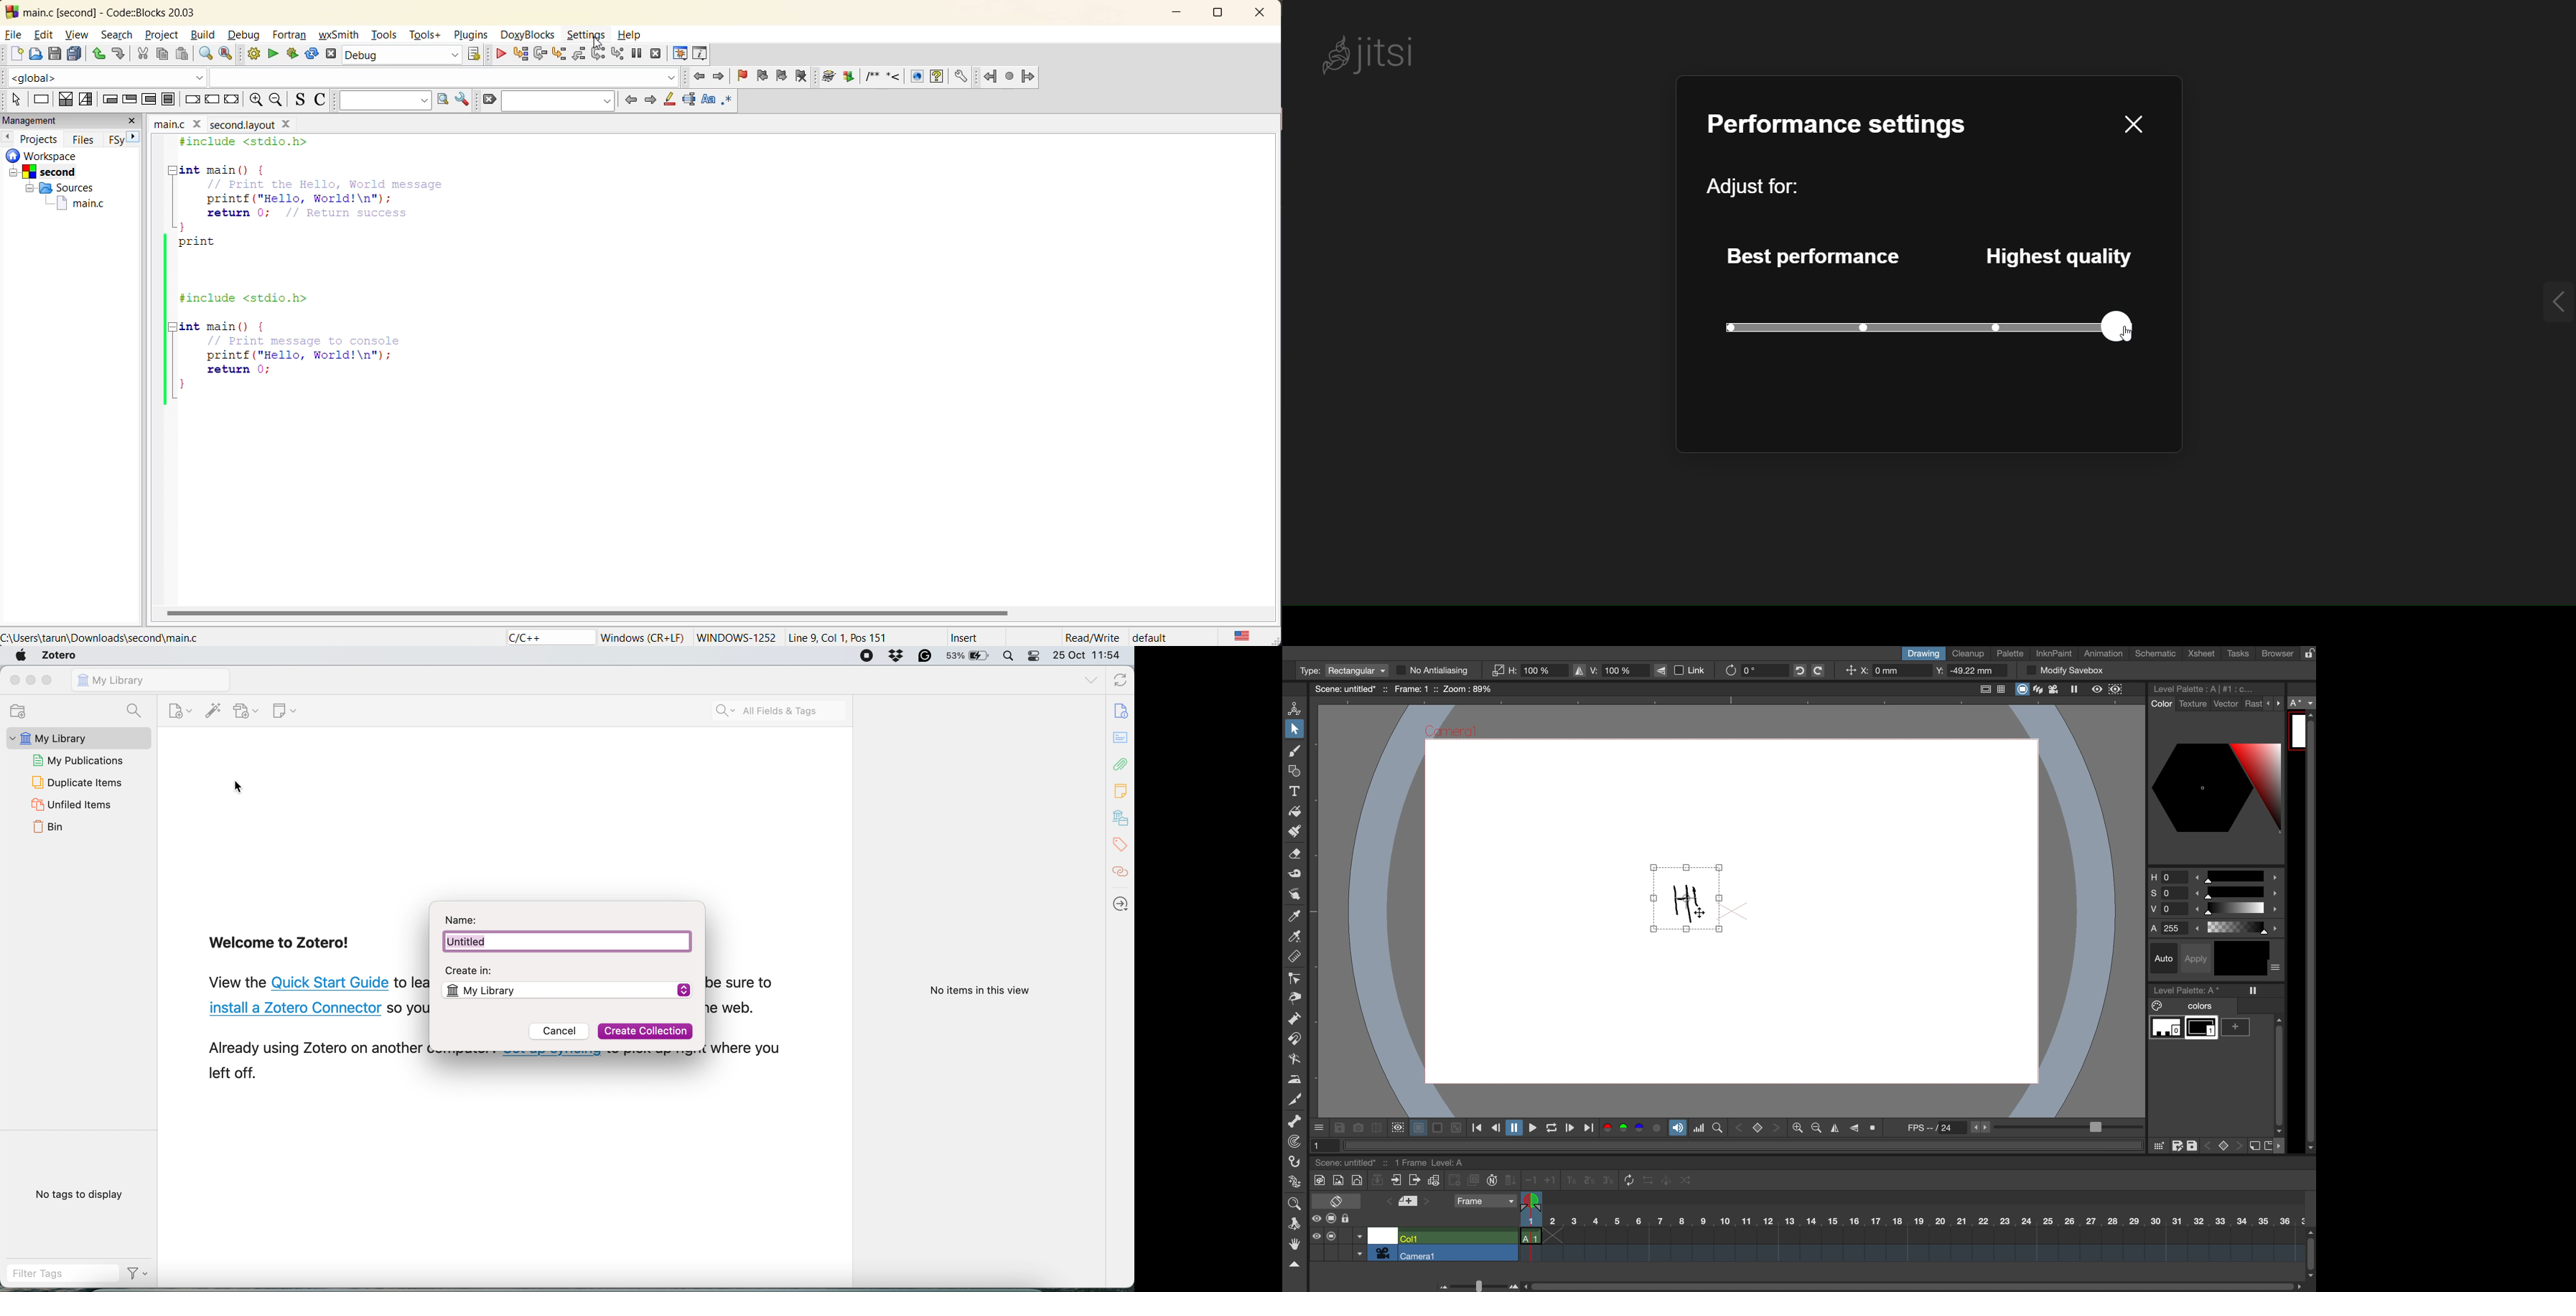  What do you see at coordinates (643, 635) in the screenshot?
I see `metadata` at bounding box center [643, 635].